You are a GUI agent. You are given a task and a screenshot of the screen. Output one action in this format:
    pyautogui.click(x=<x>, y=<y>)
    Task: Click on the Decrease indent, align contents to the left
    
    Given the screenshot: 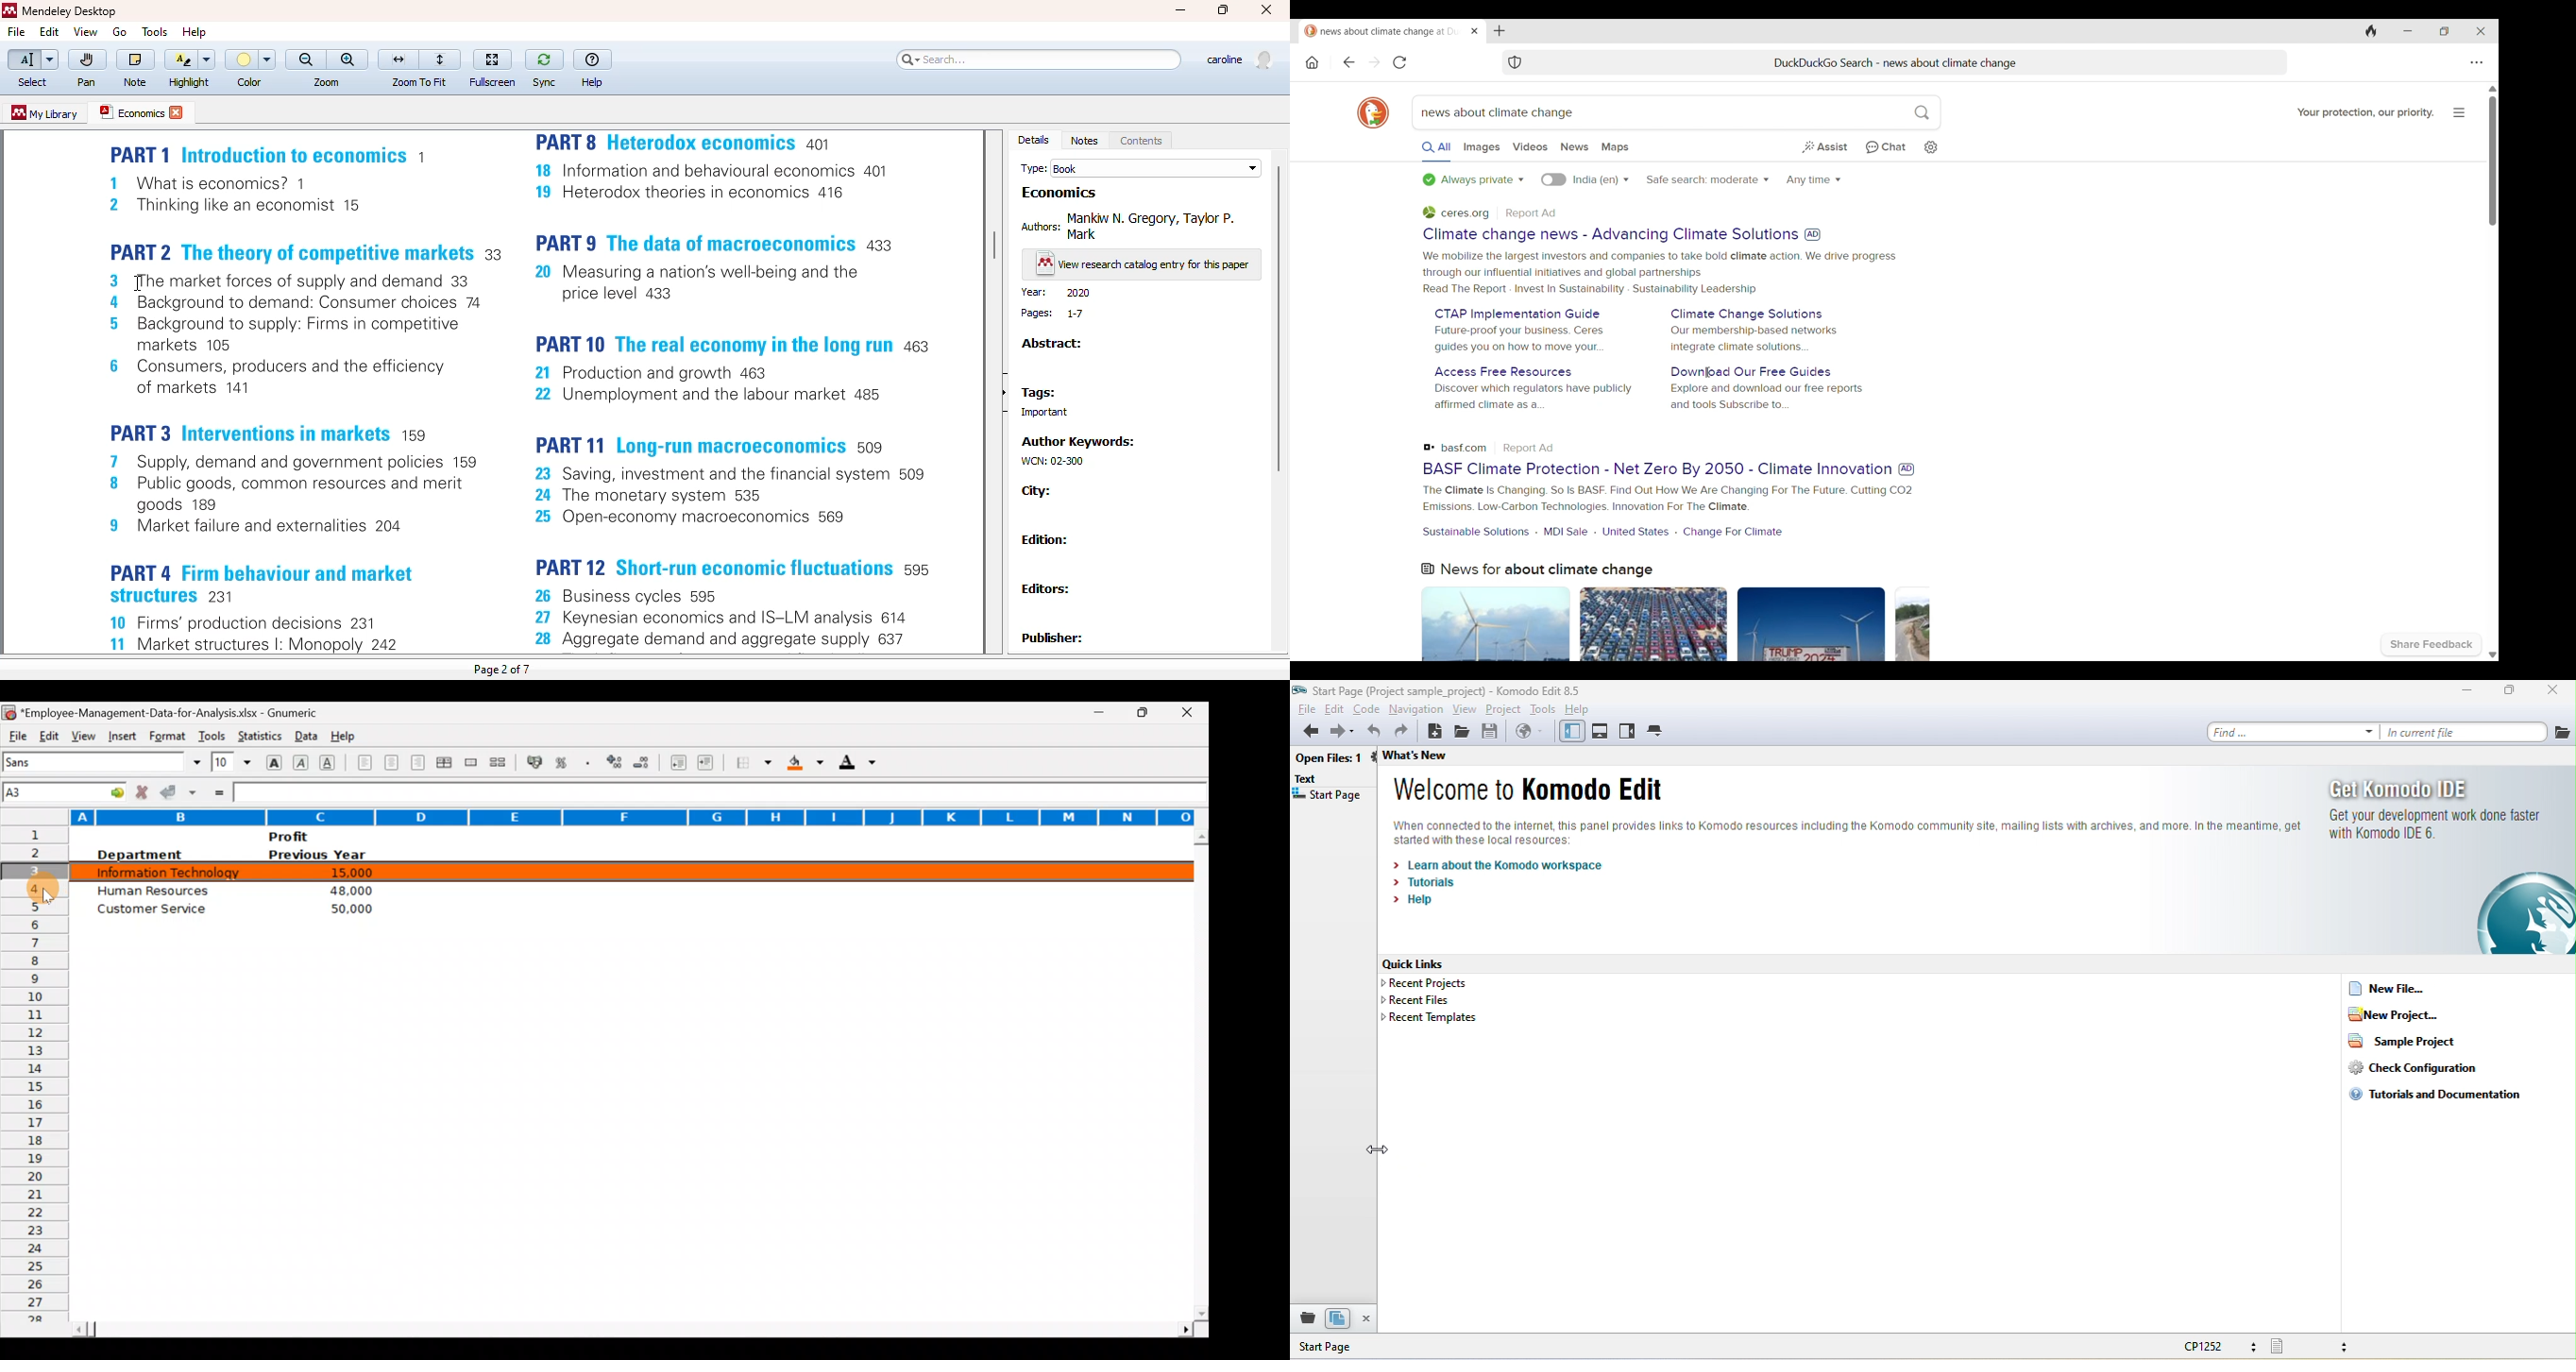 What is the action you would take?
    pyautogui.click(x=680, y=764)
    